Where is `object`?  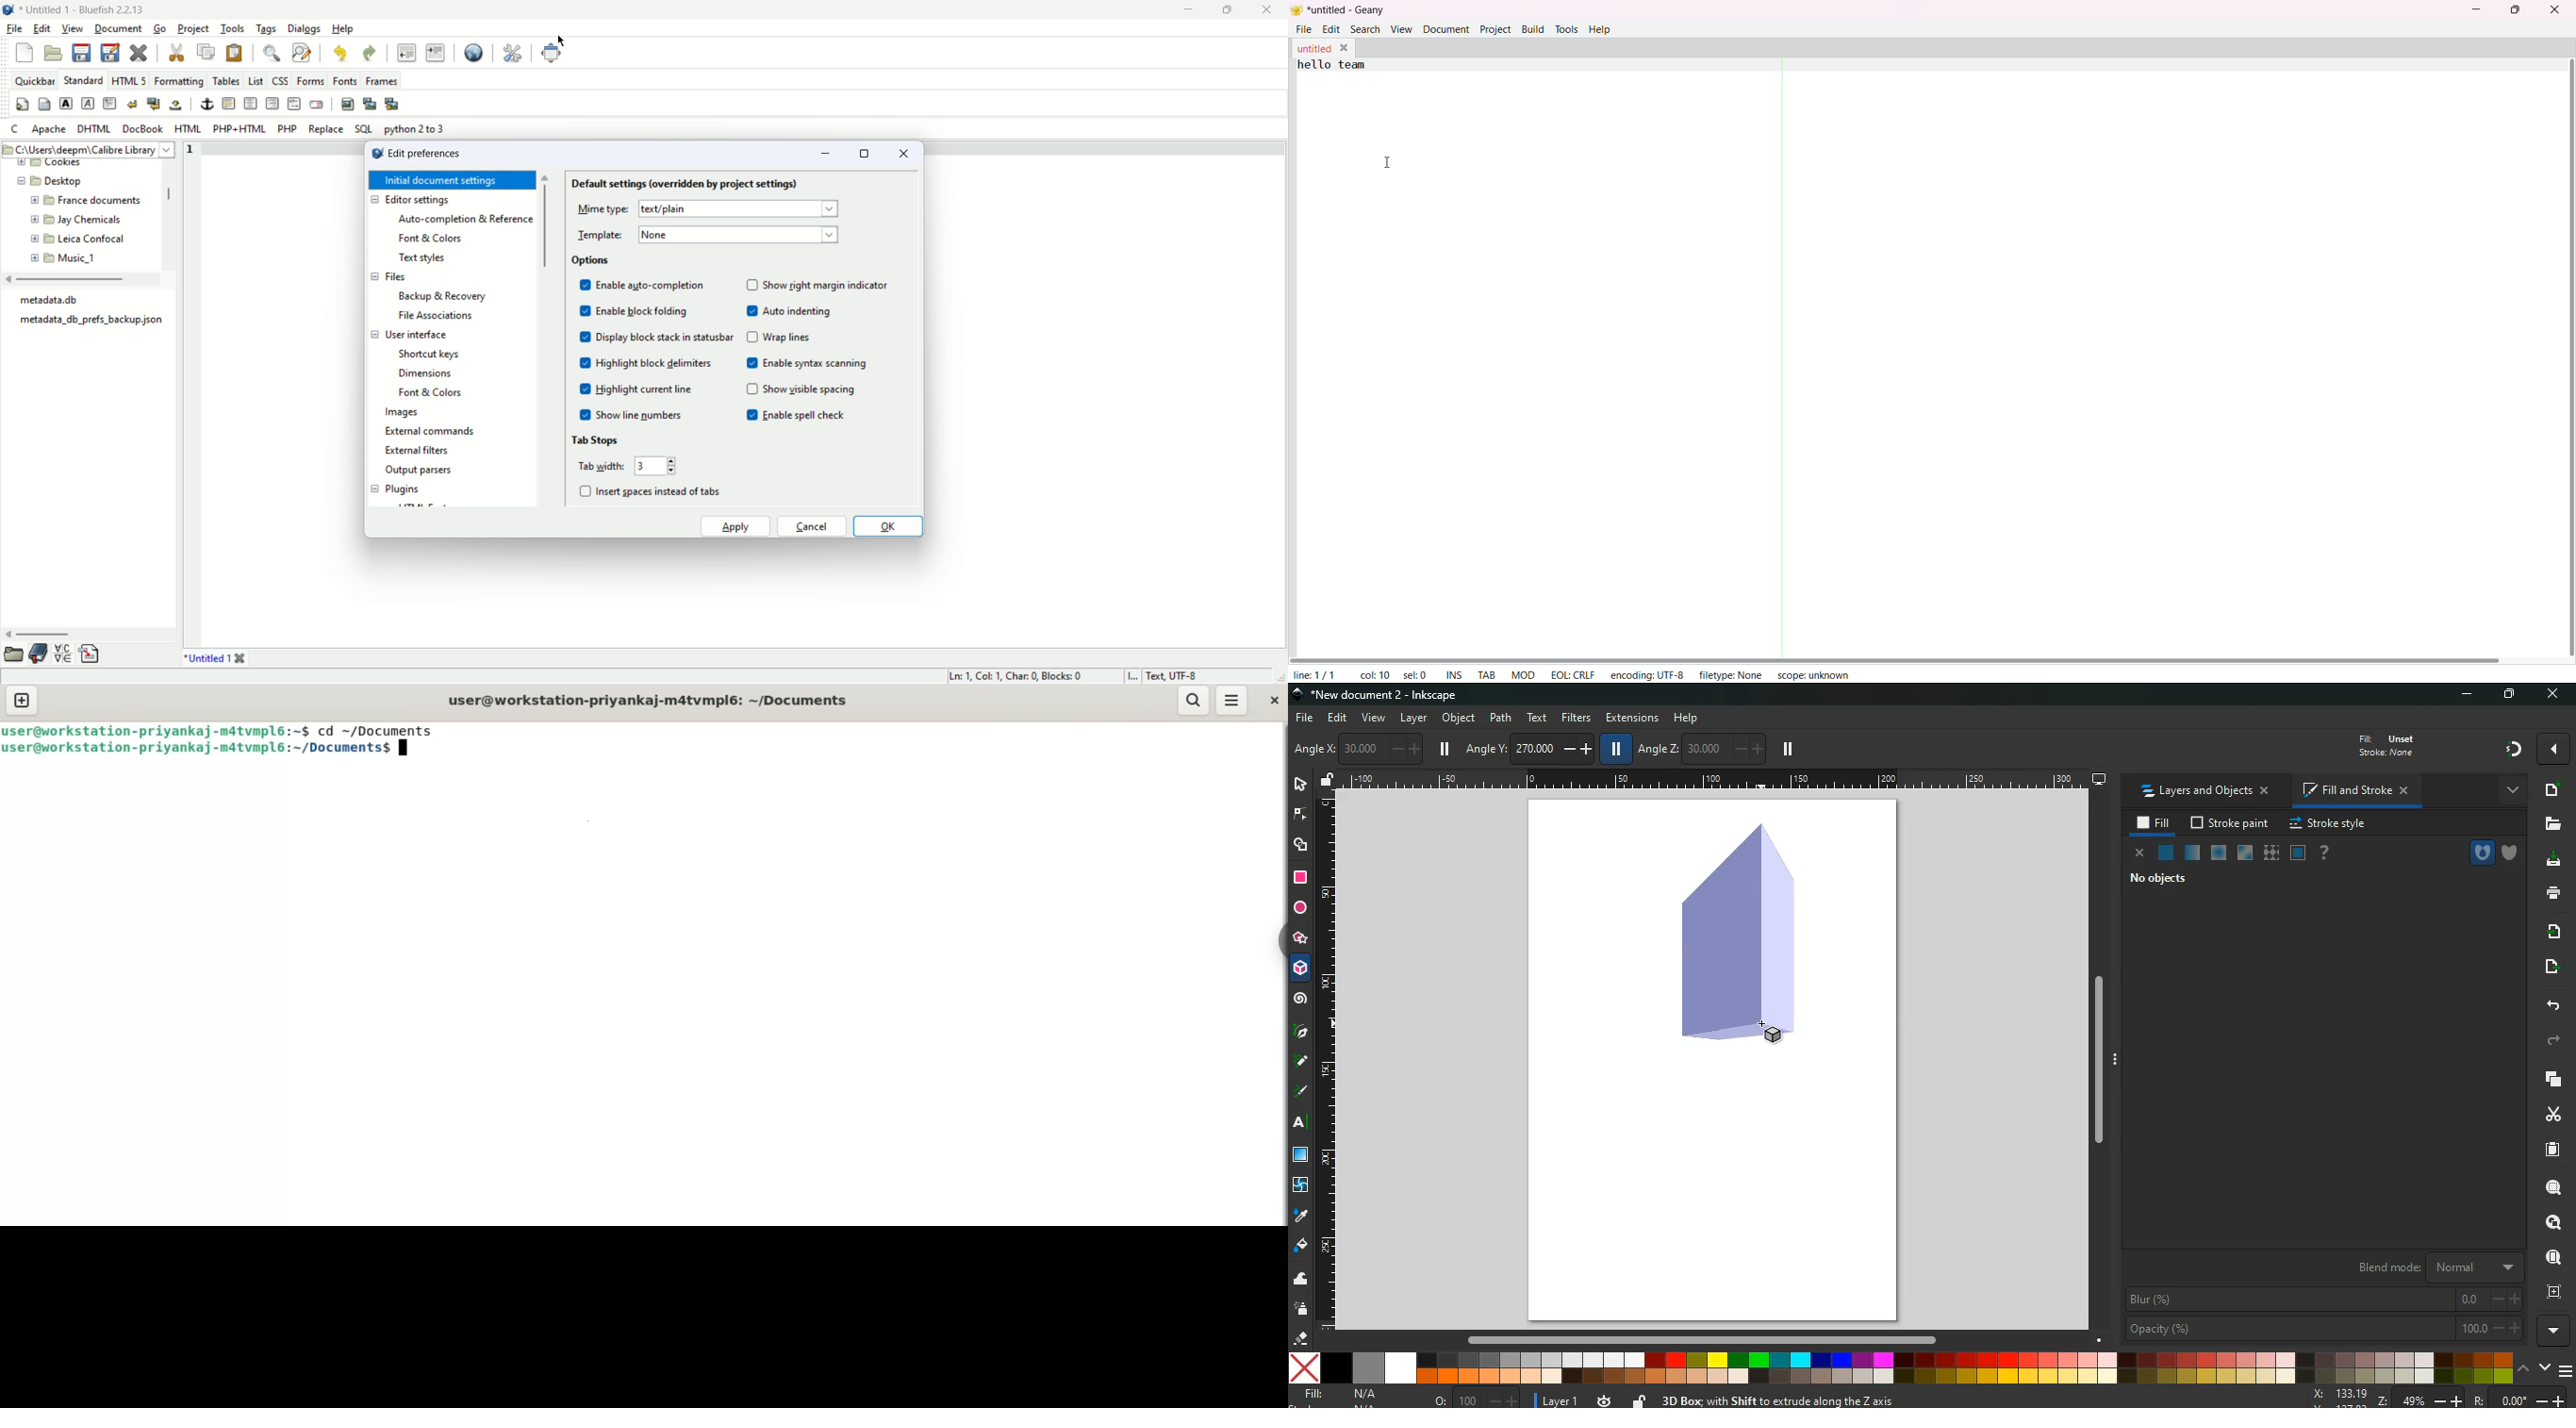 object is located at coordinates (1461, 720).